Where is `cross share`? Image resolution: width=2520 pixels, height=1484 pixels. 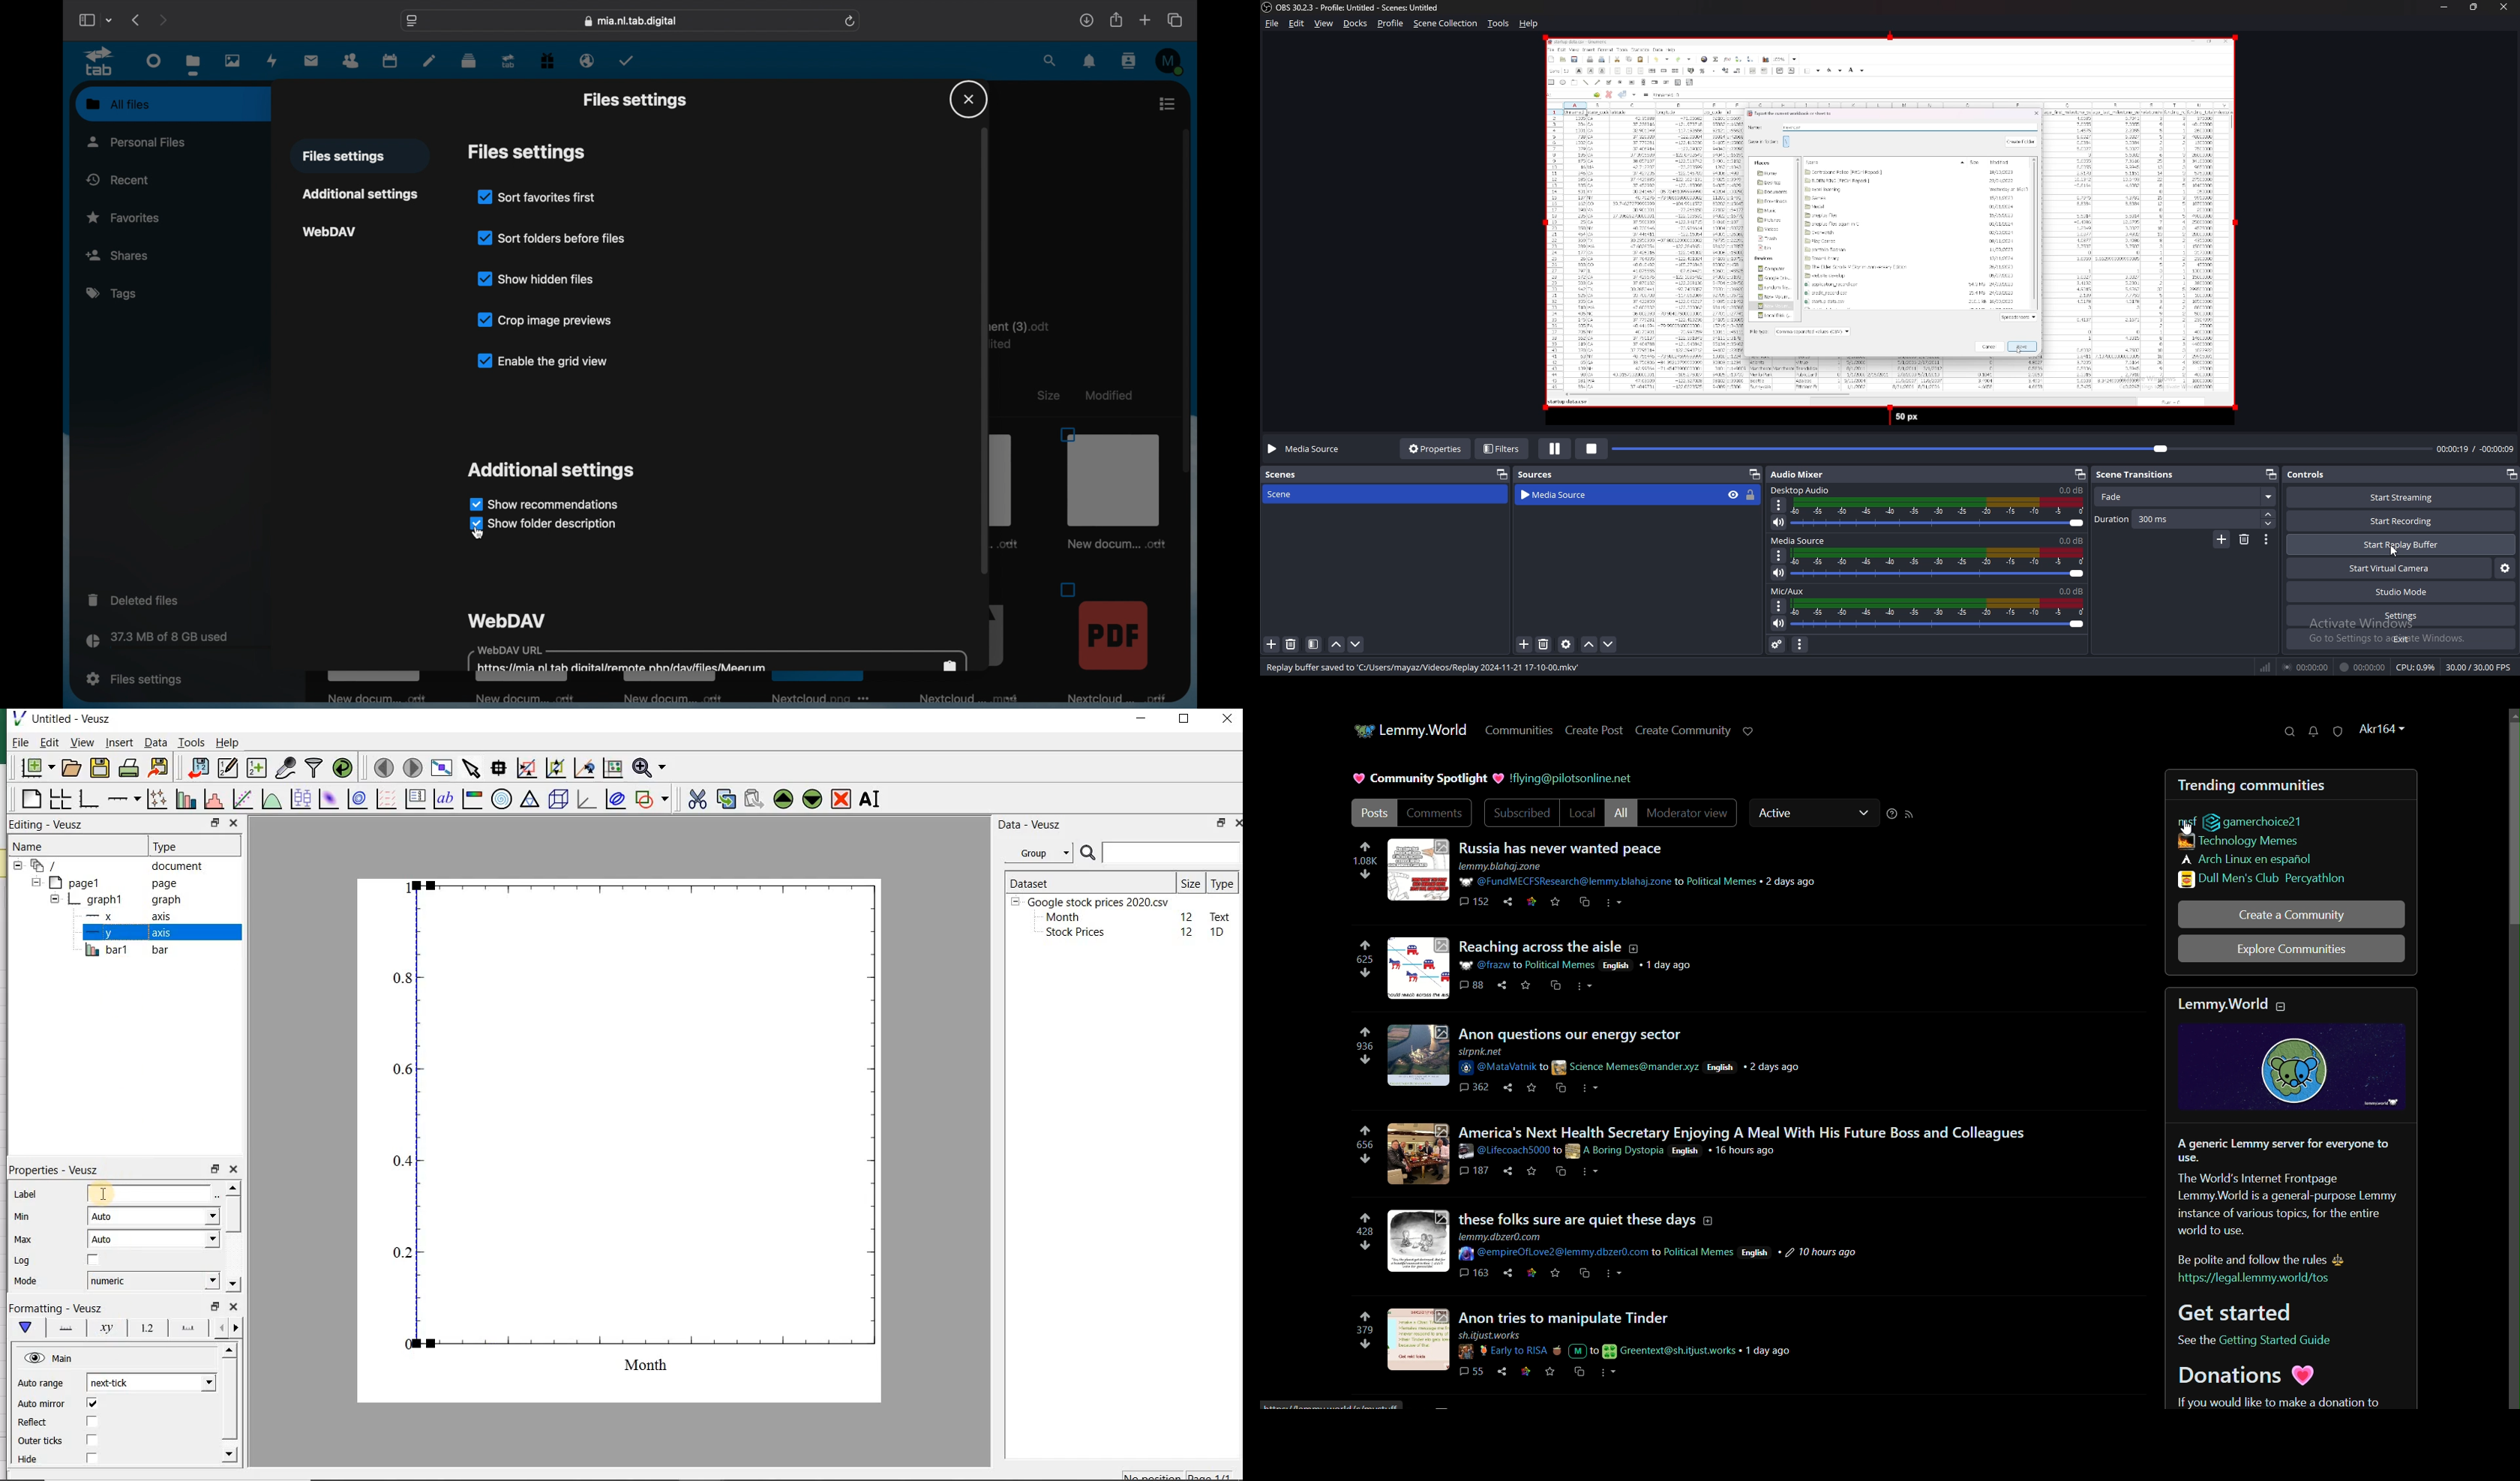 cross share is located at coordinates (1580, 902).